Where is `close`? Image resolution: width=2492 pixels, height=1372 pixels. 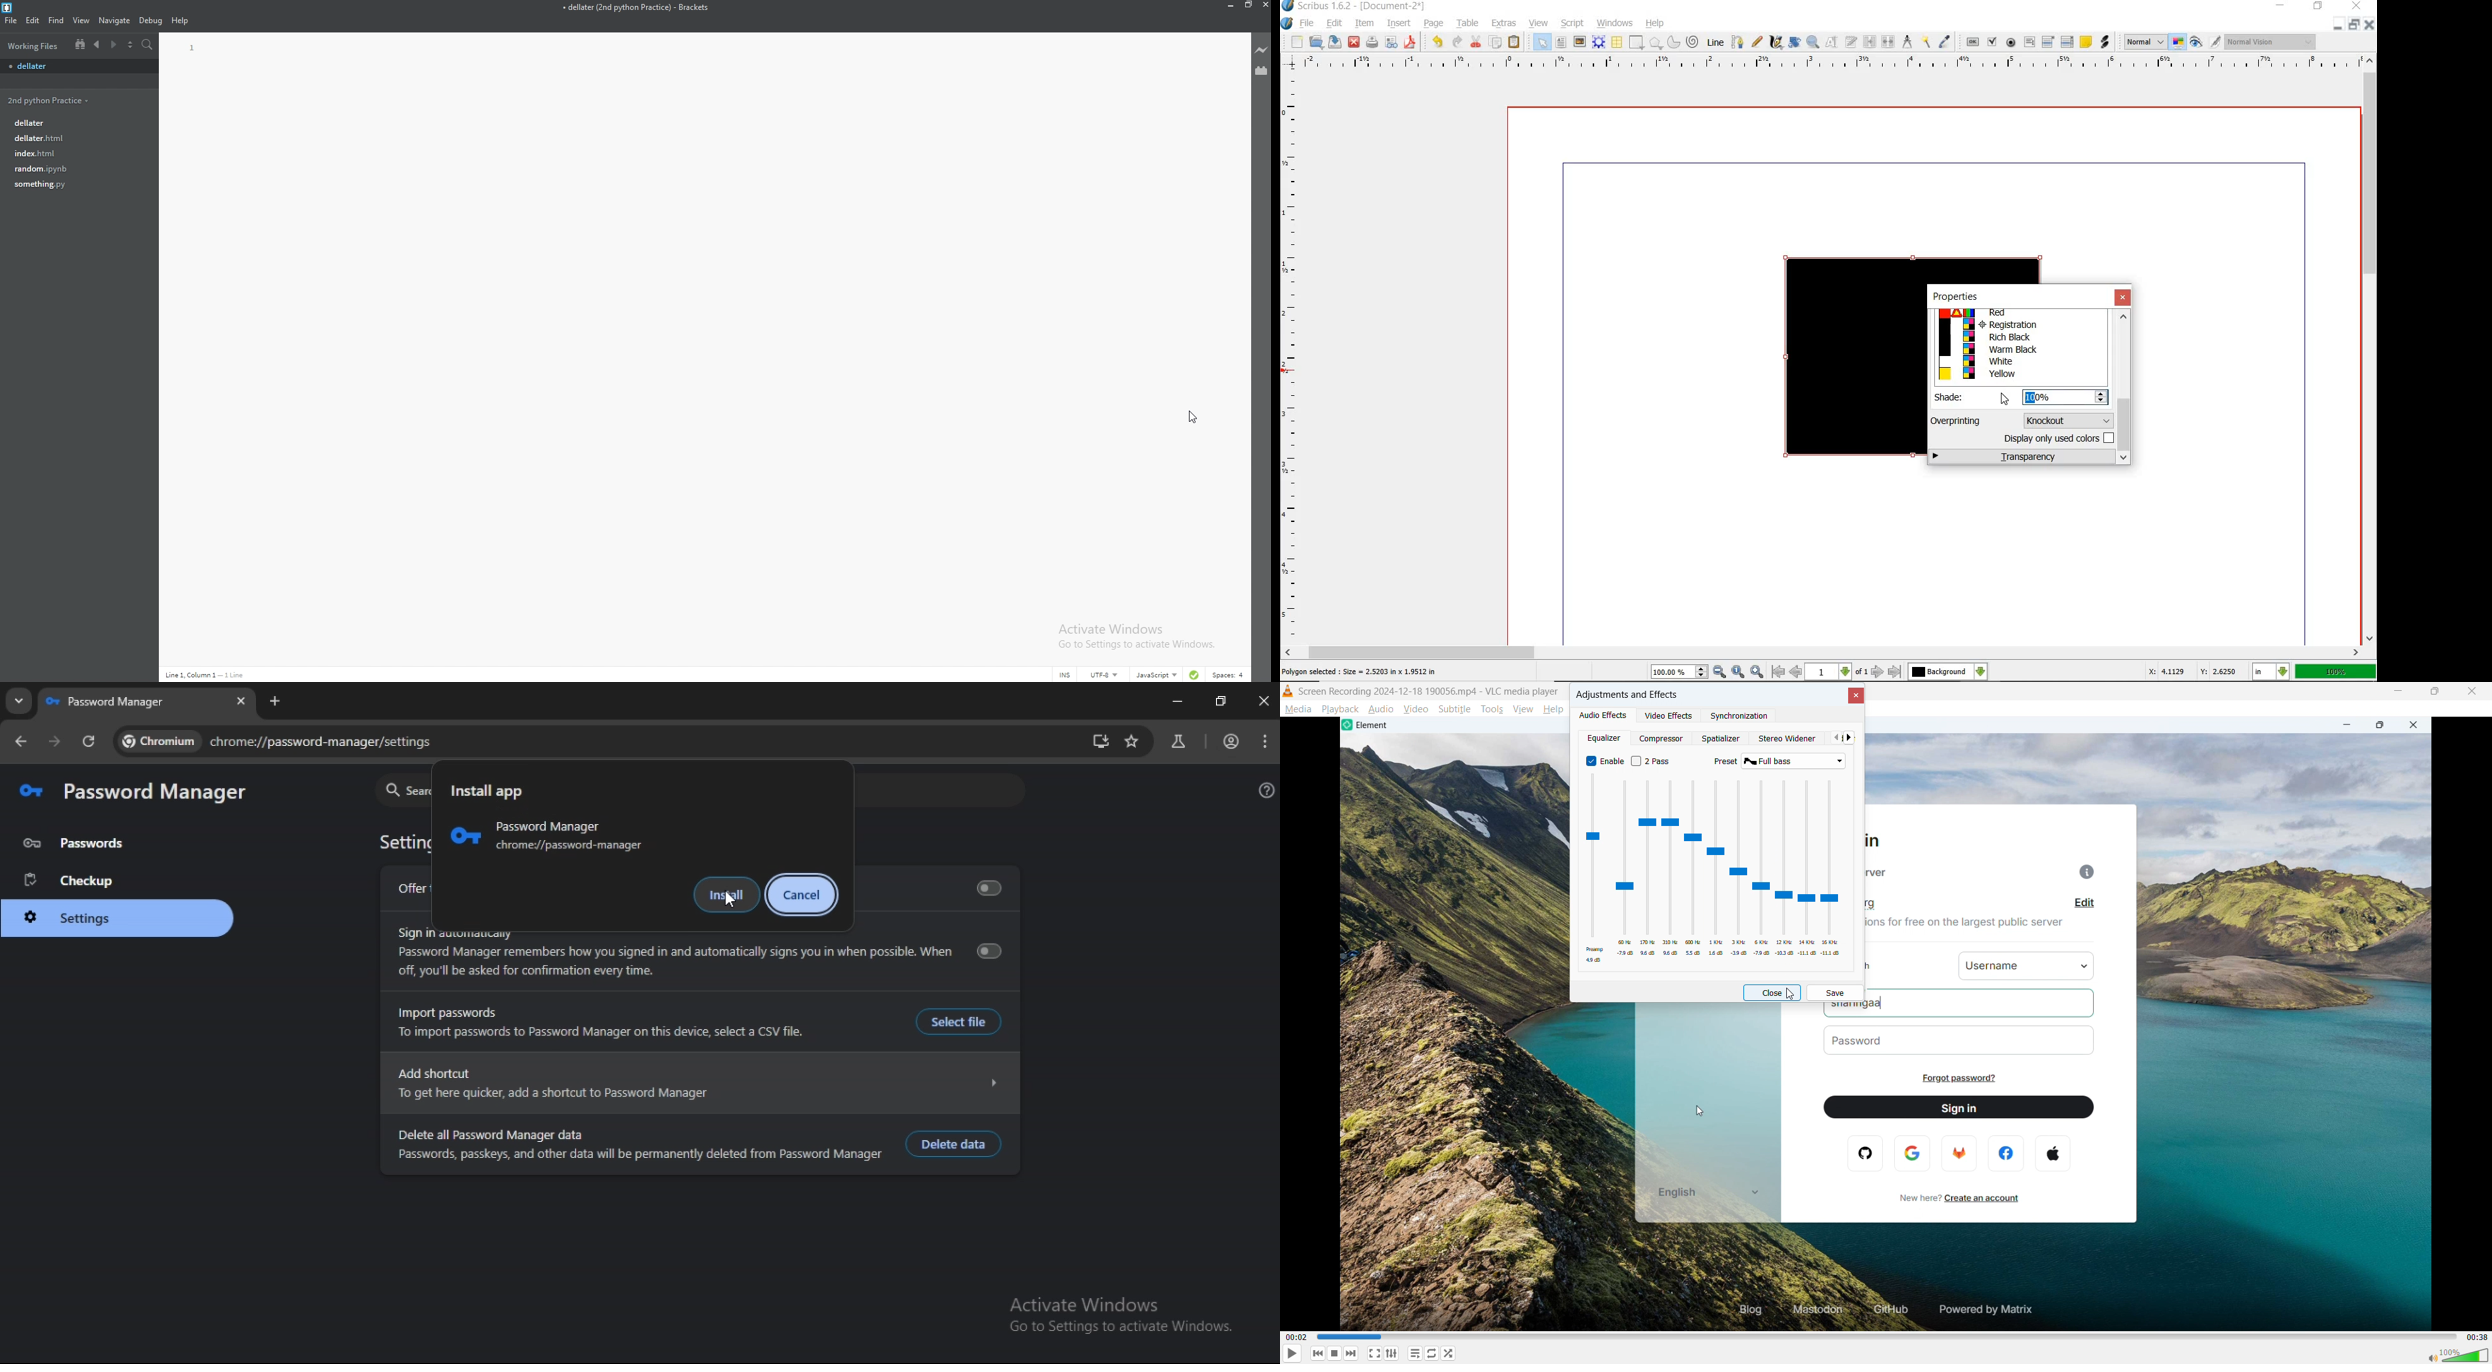 close is located at coordinates (2124, 298).